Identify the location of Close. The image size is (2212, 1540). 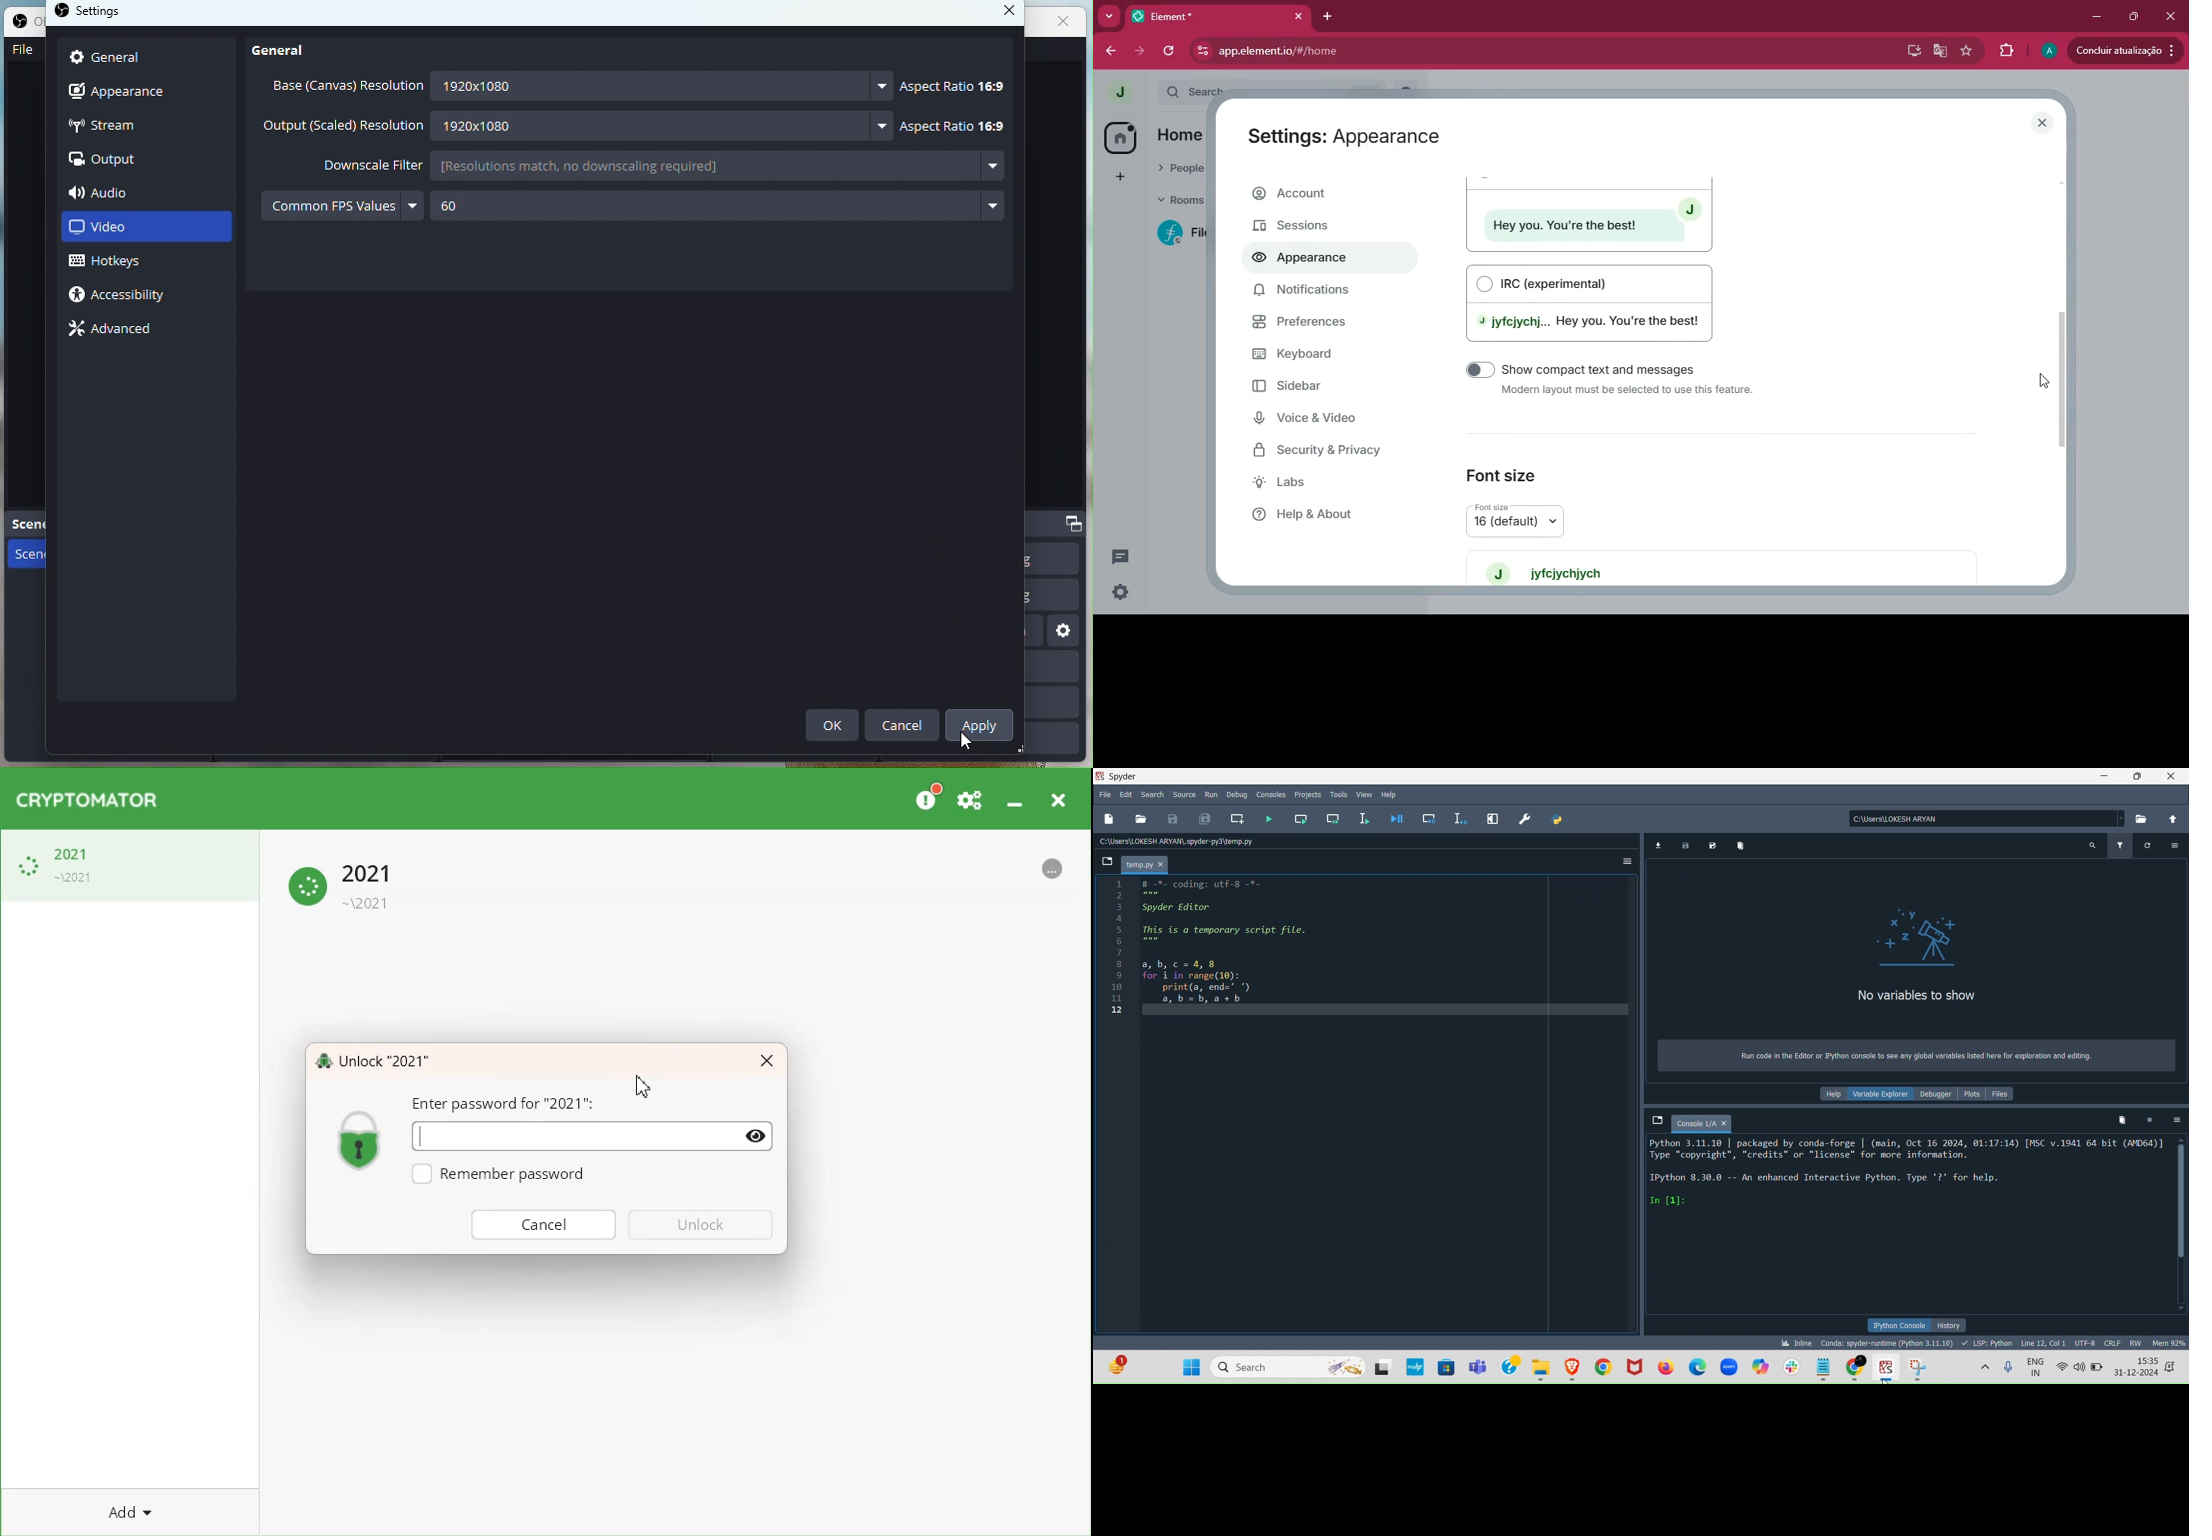
(2172, 777).